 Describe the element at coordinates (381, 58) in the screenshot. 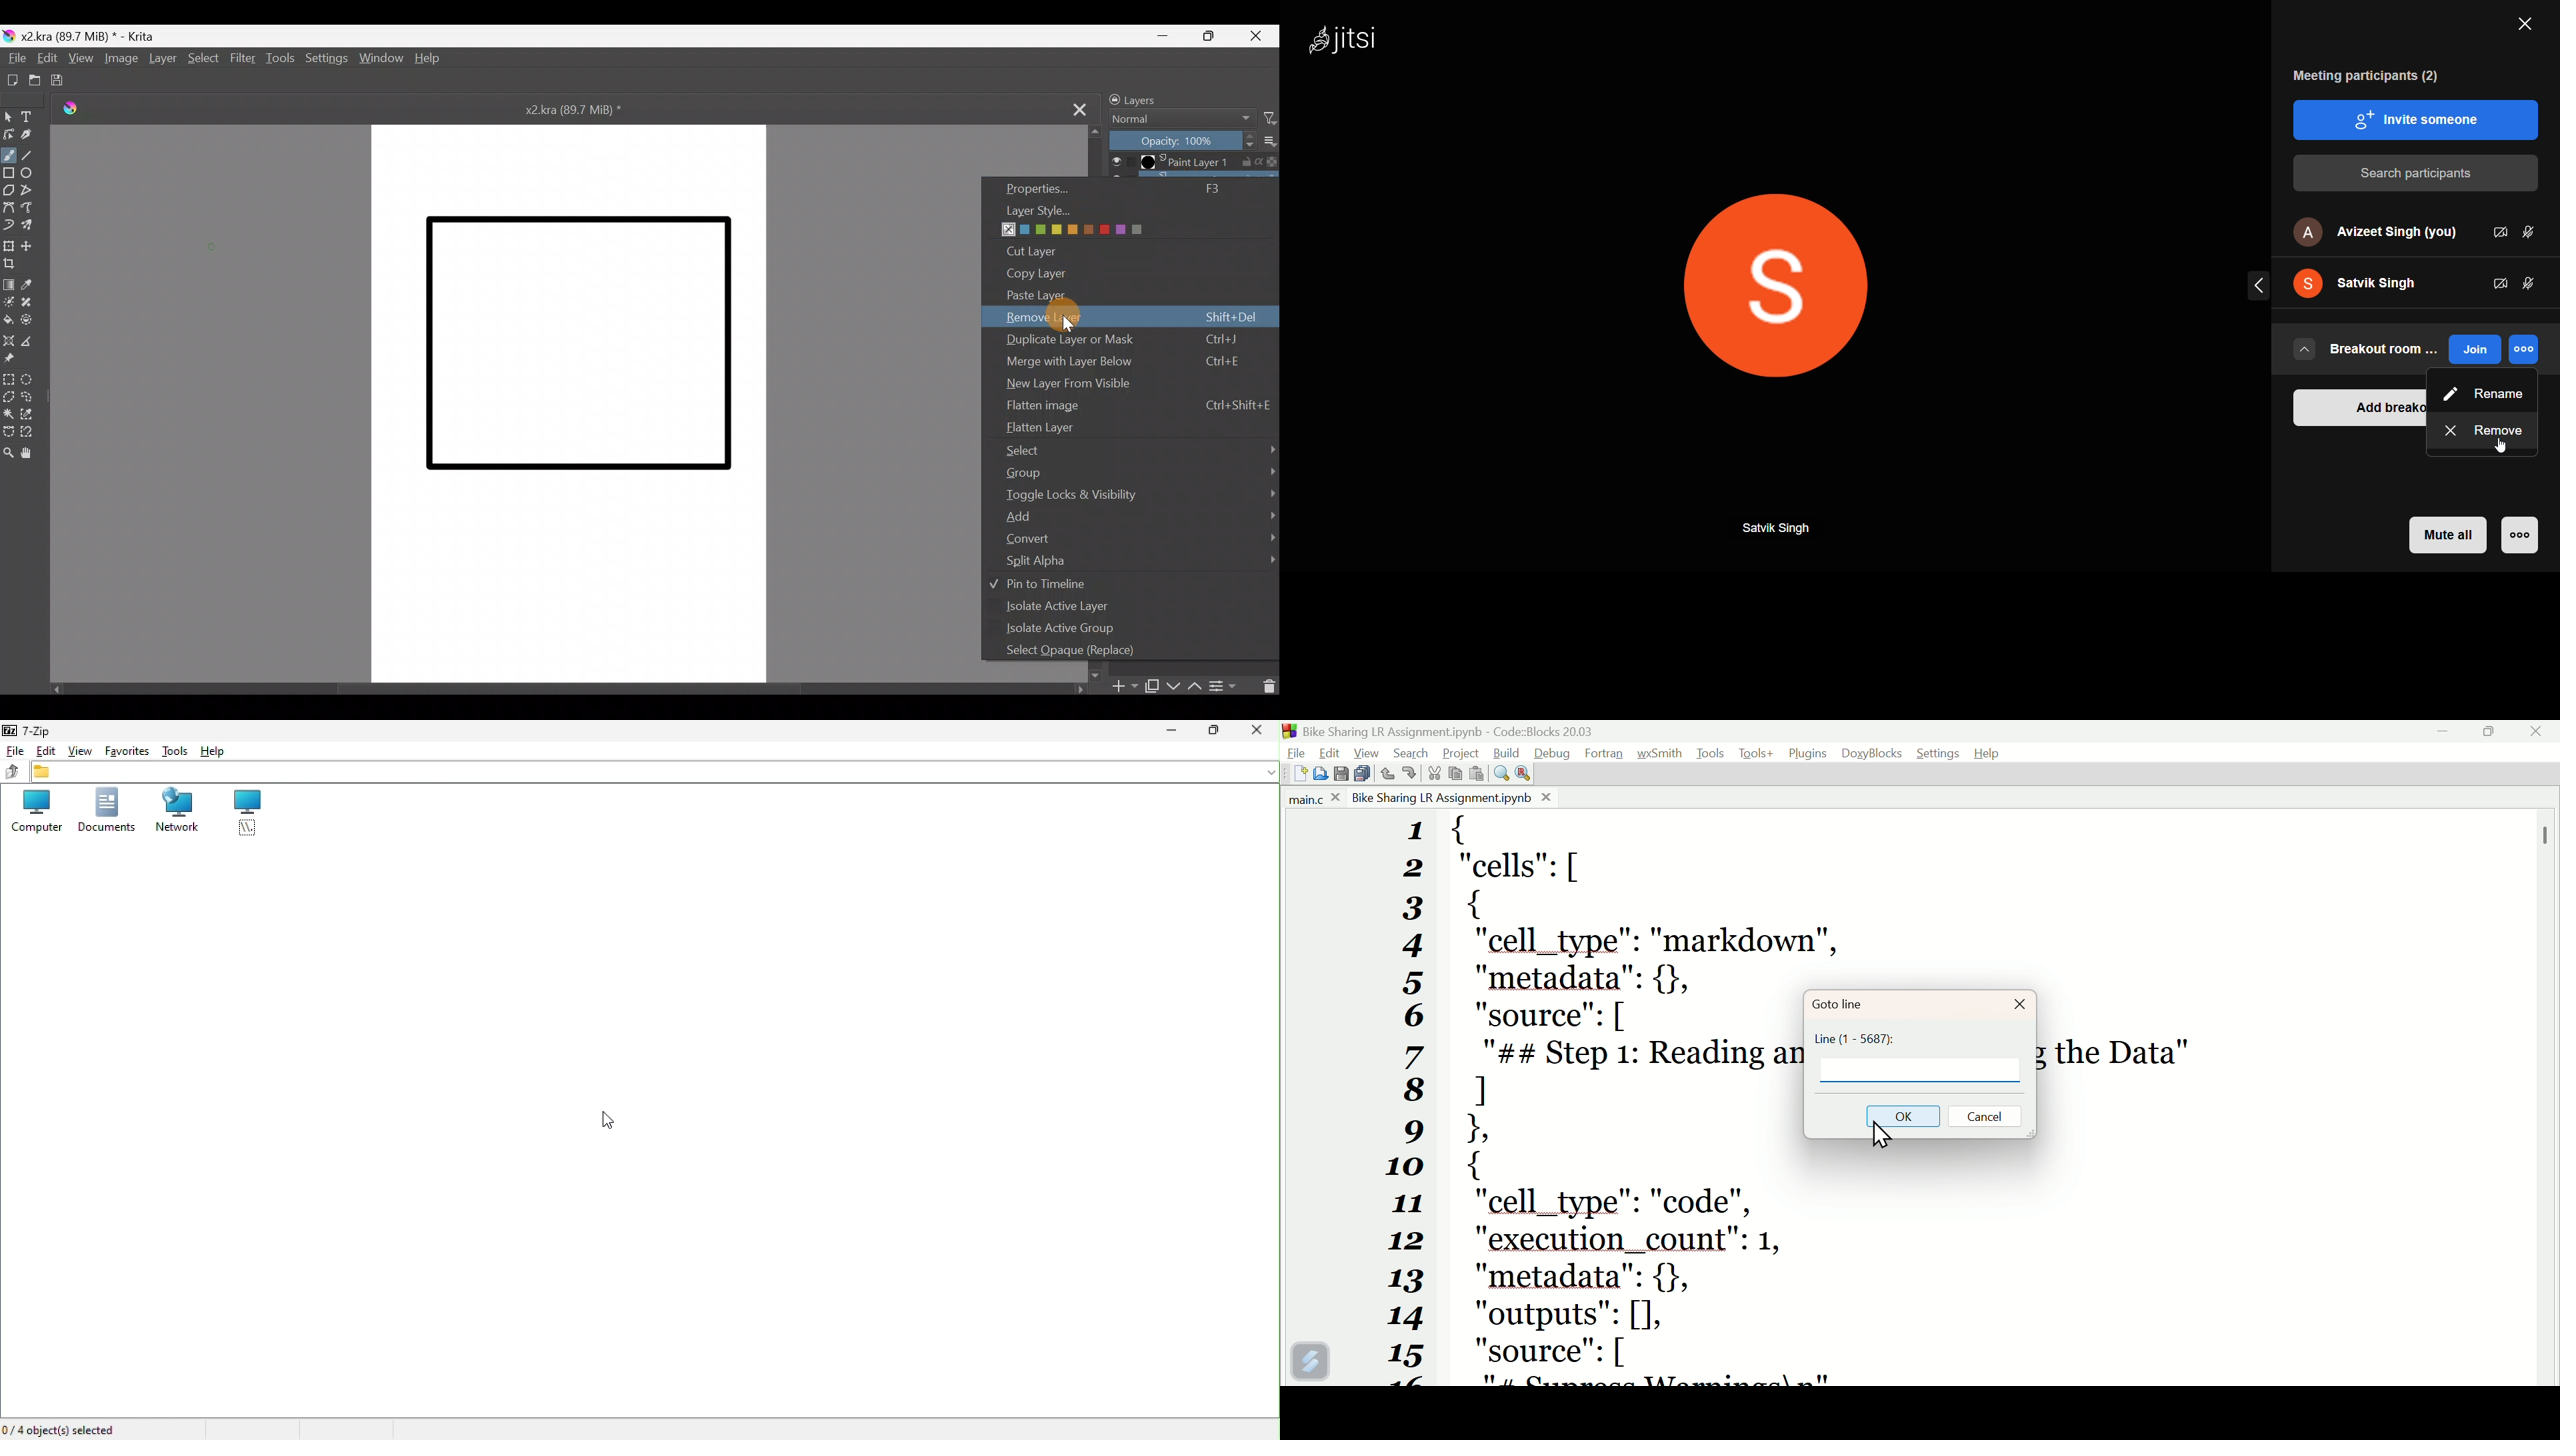

I see `Window` at that location.